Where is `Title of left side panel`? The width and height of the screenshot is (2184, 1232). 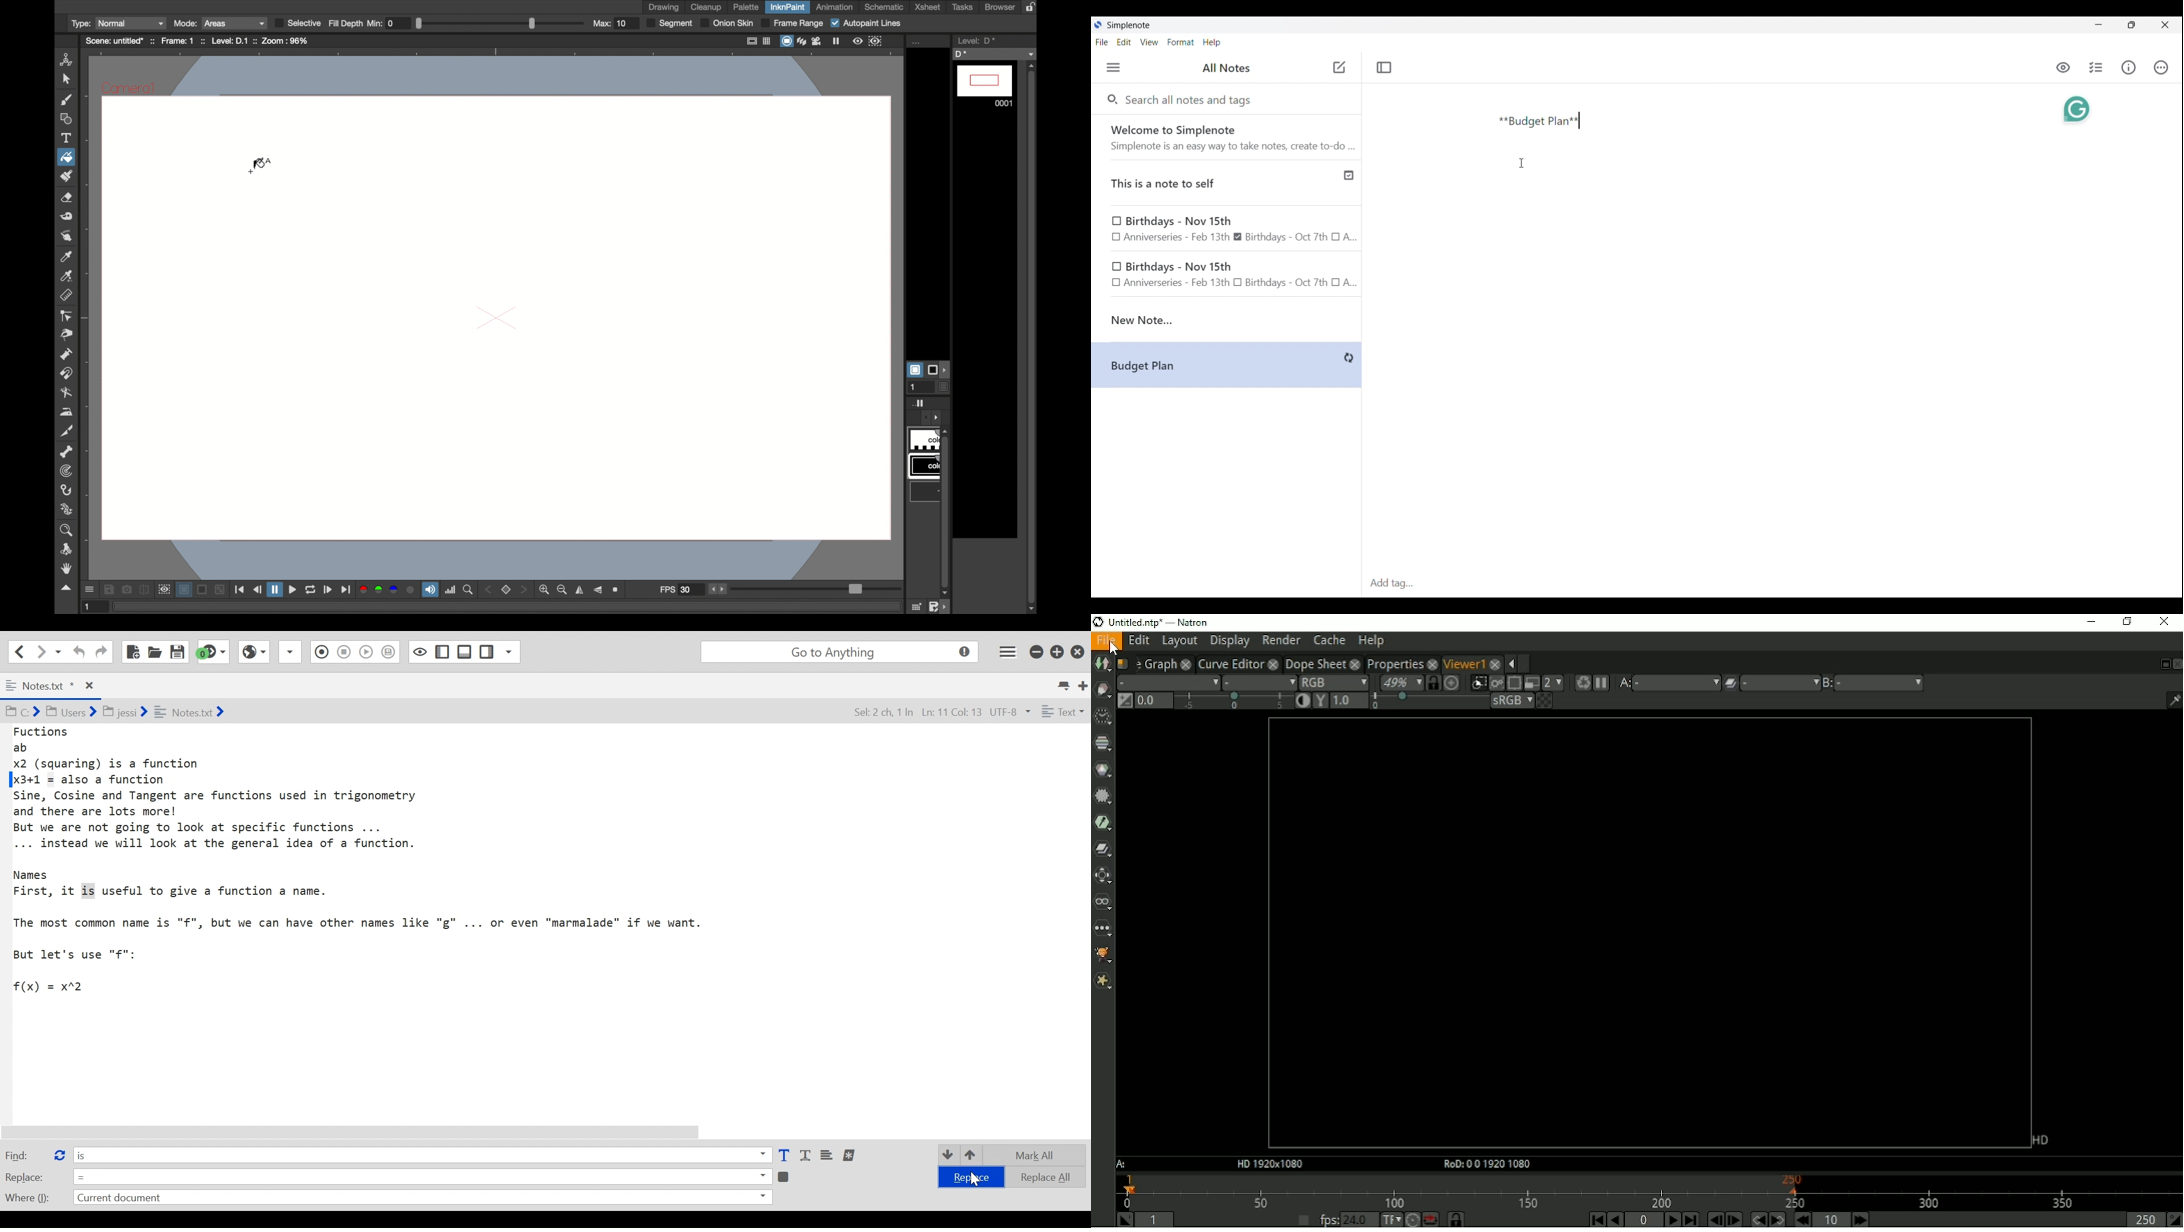
Title of left side panel is located at coordinates (1226, 68).